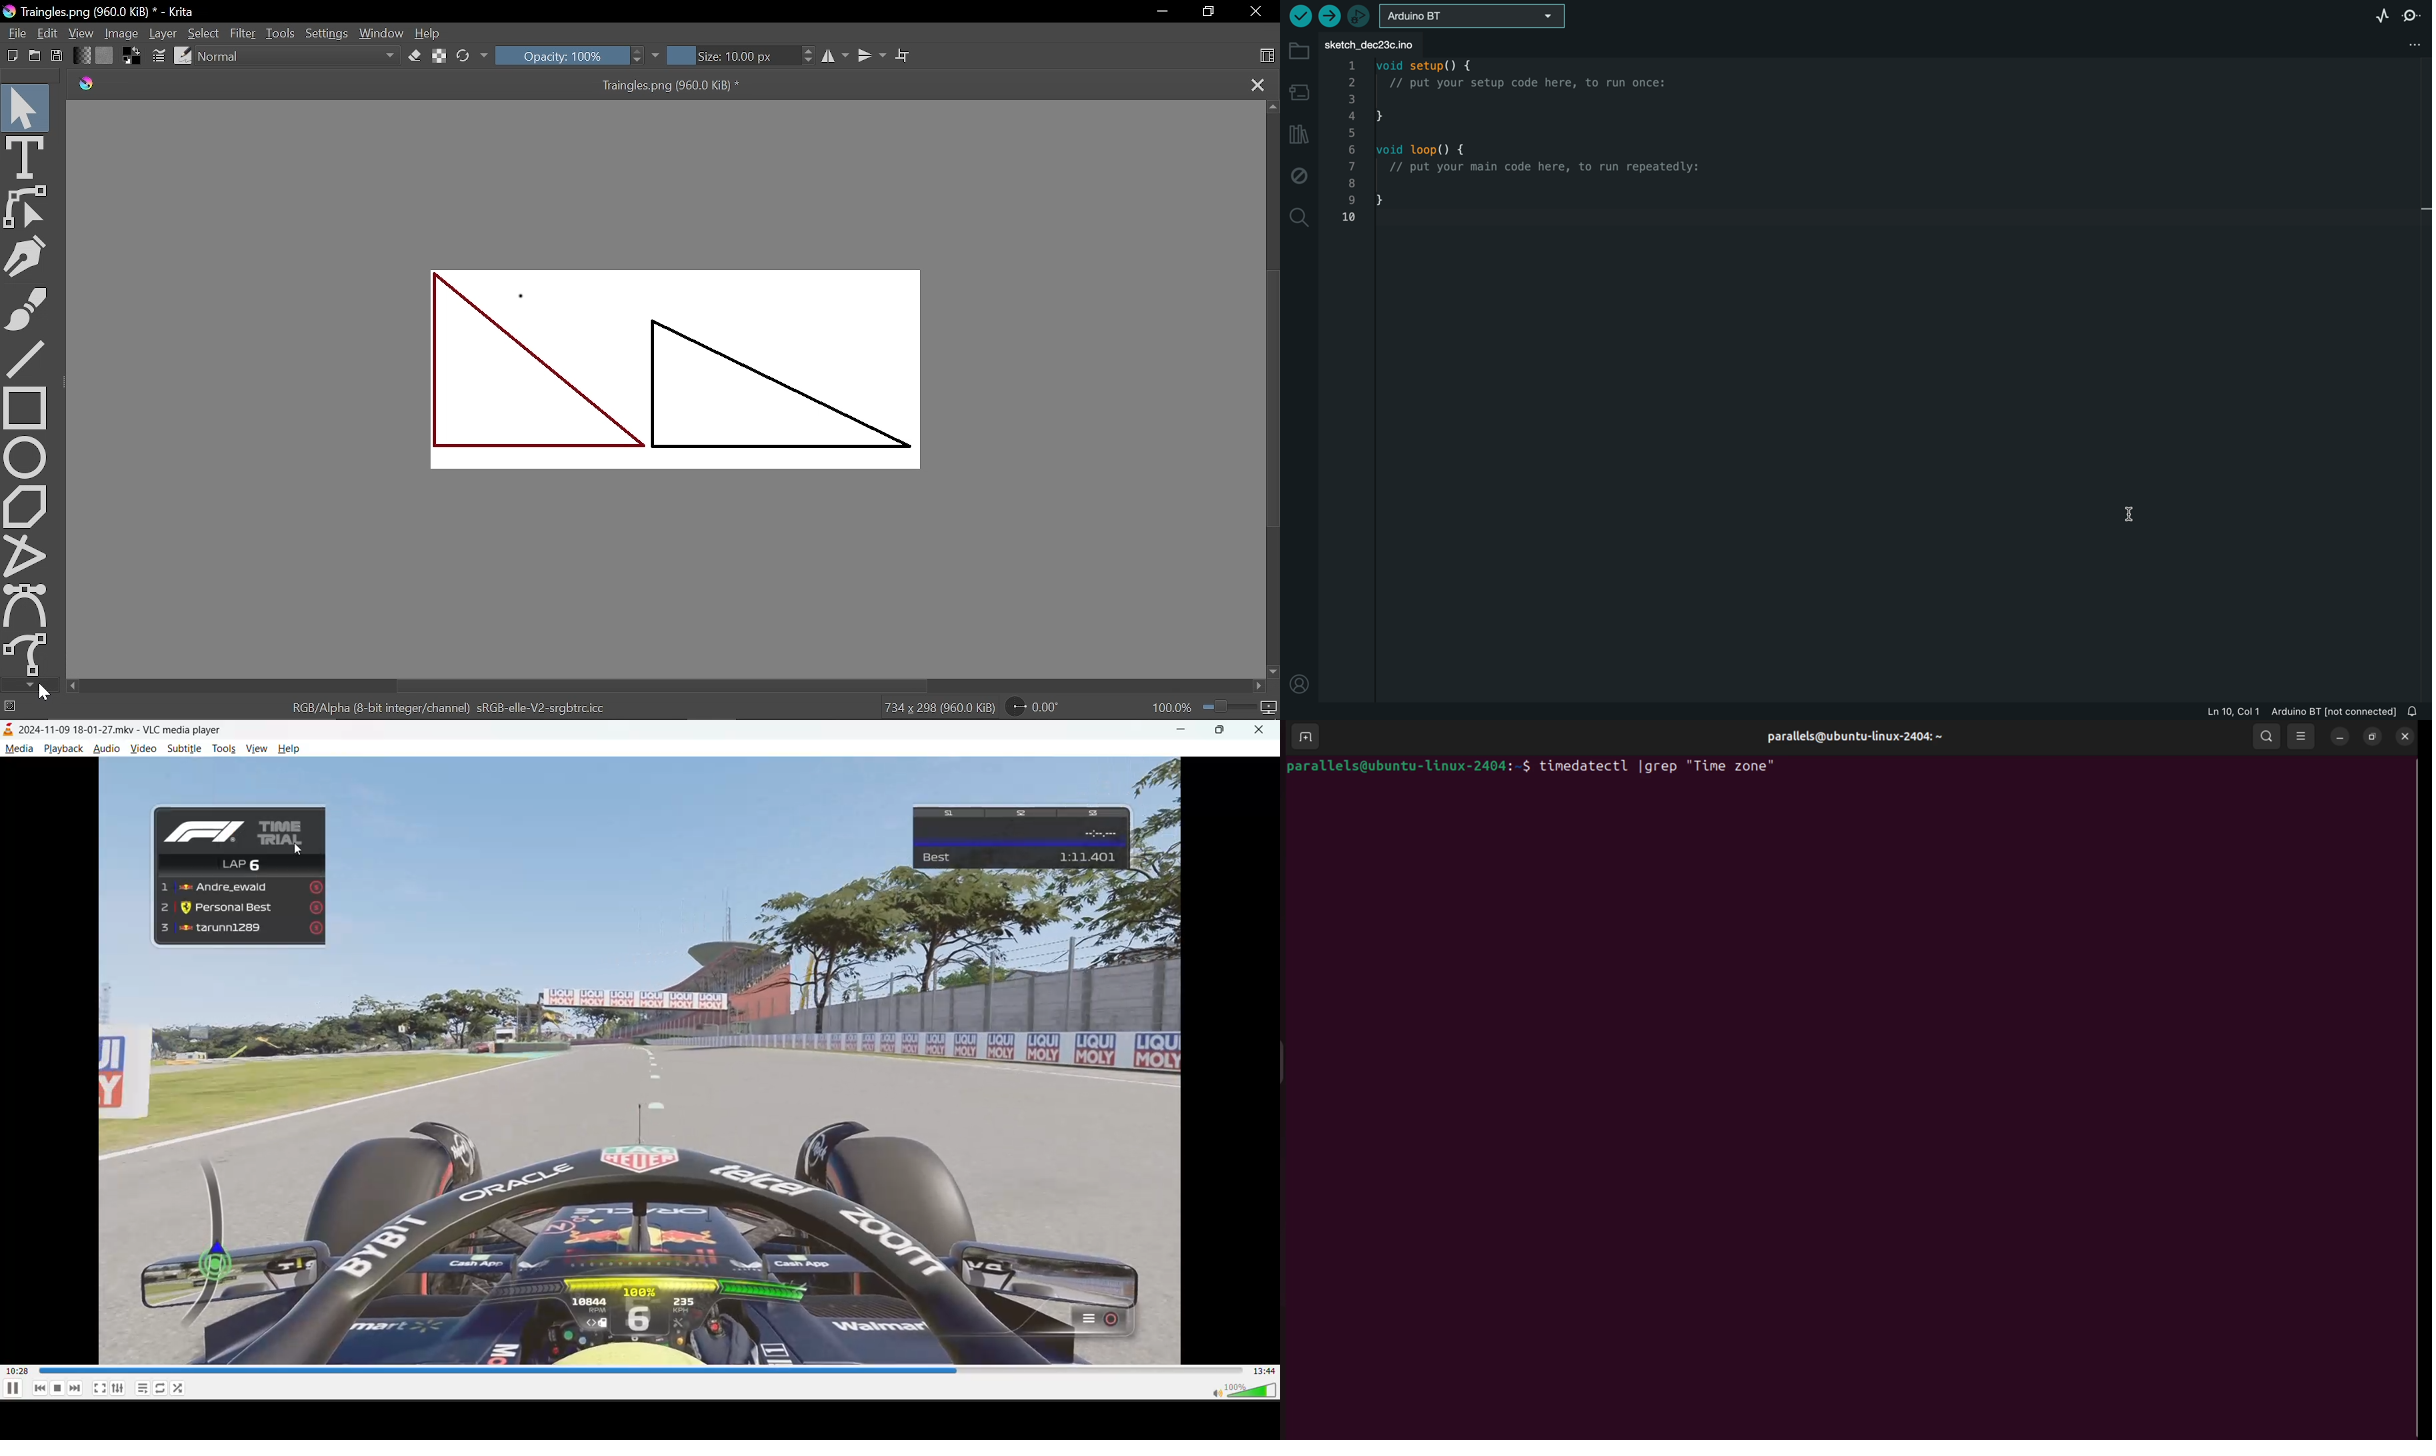 Image resolution: width=2436 pixels, height=1456 pixels. What do you see at coordinates (297, 850) in the screenshot?
I see `cursor` at bounding box center [297, 850].